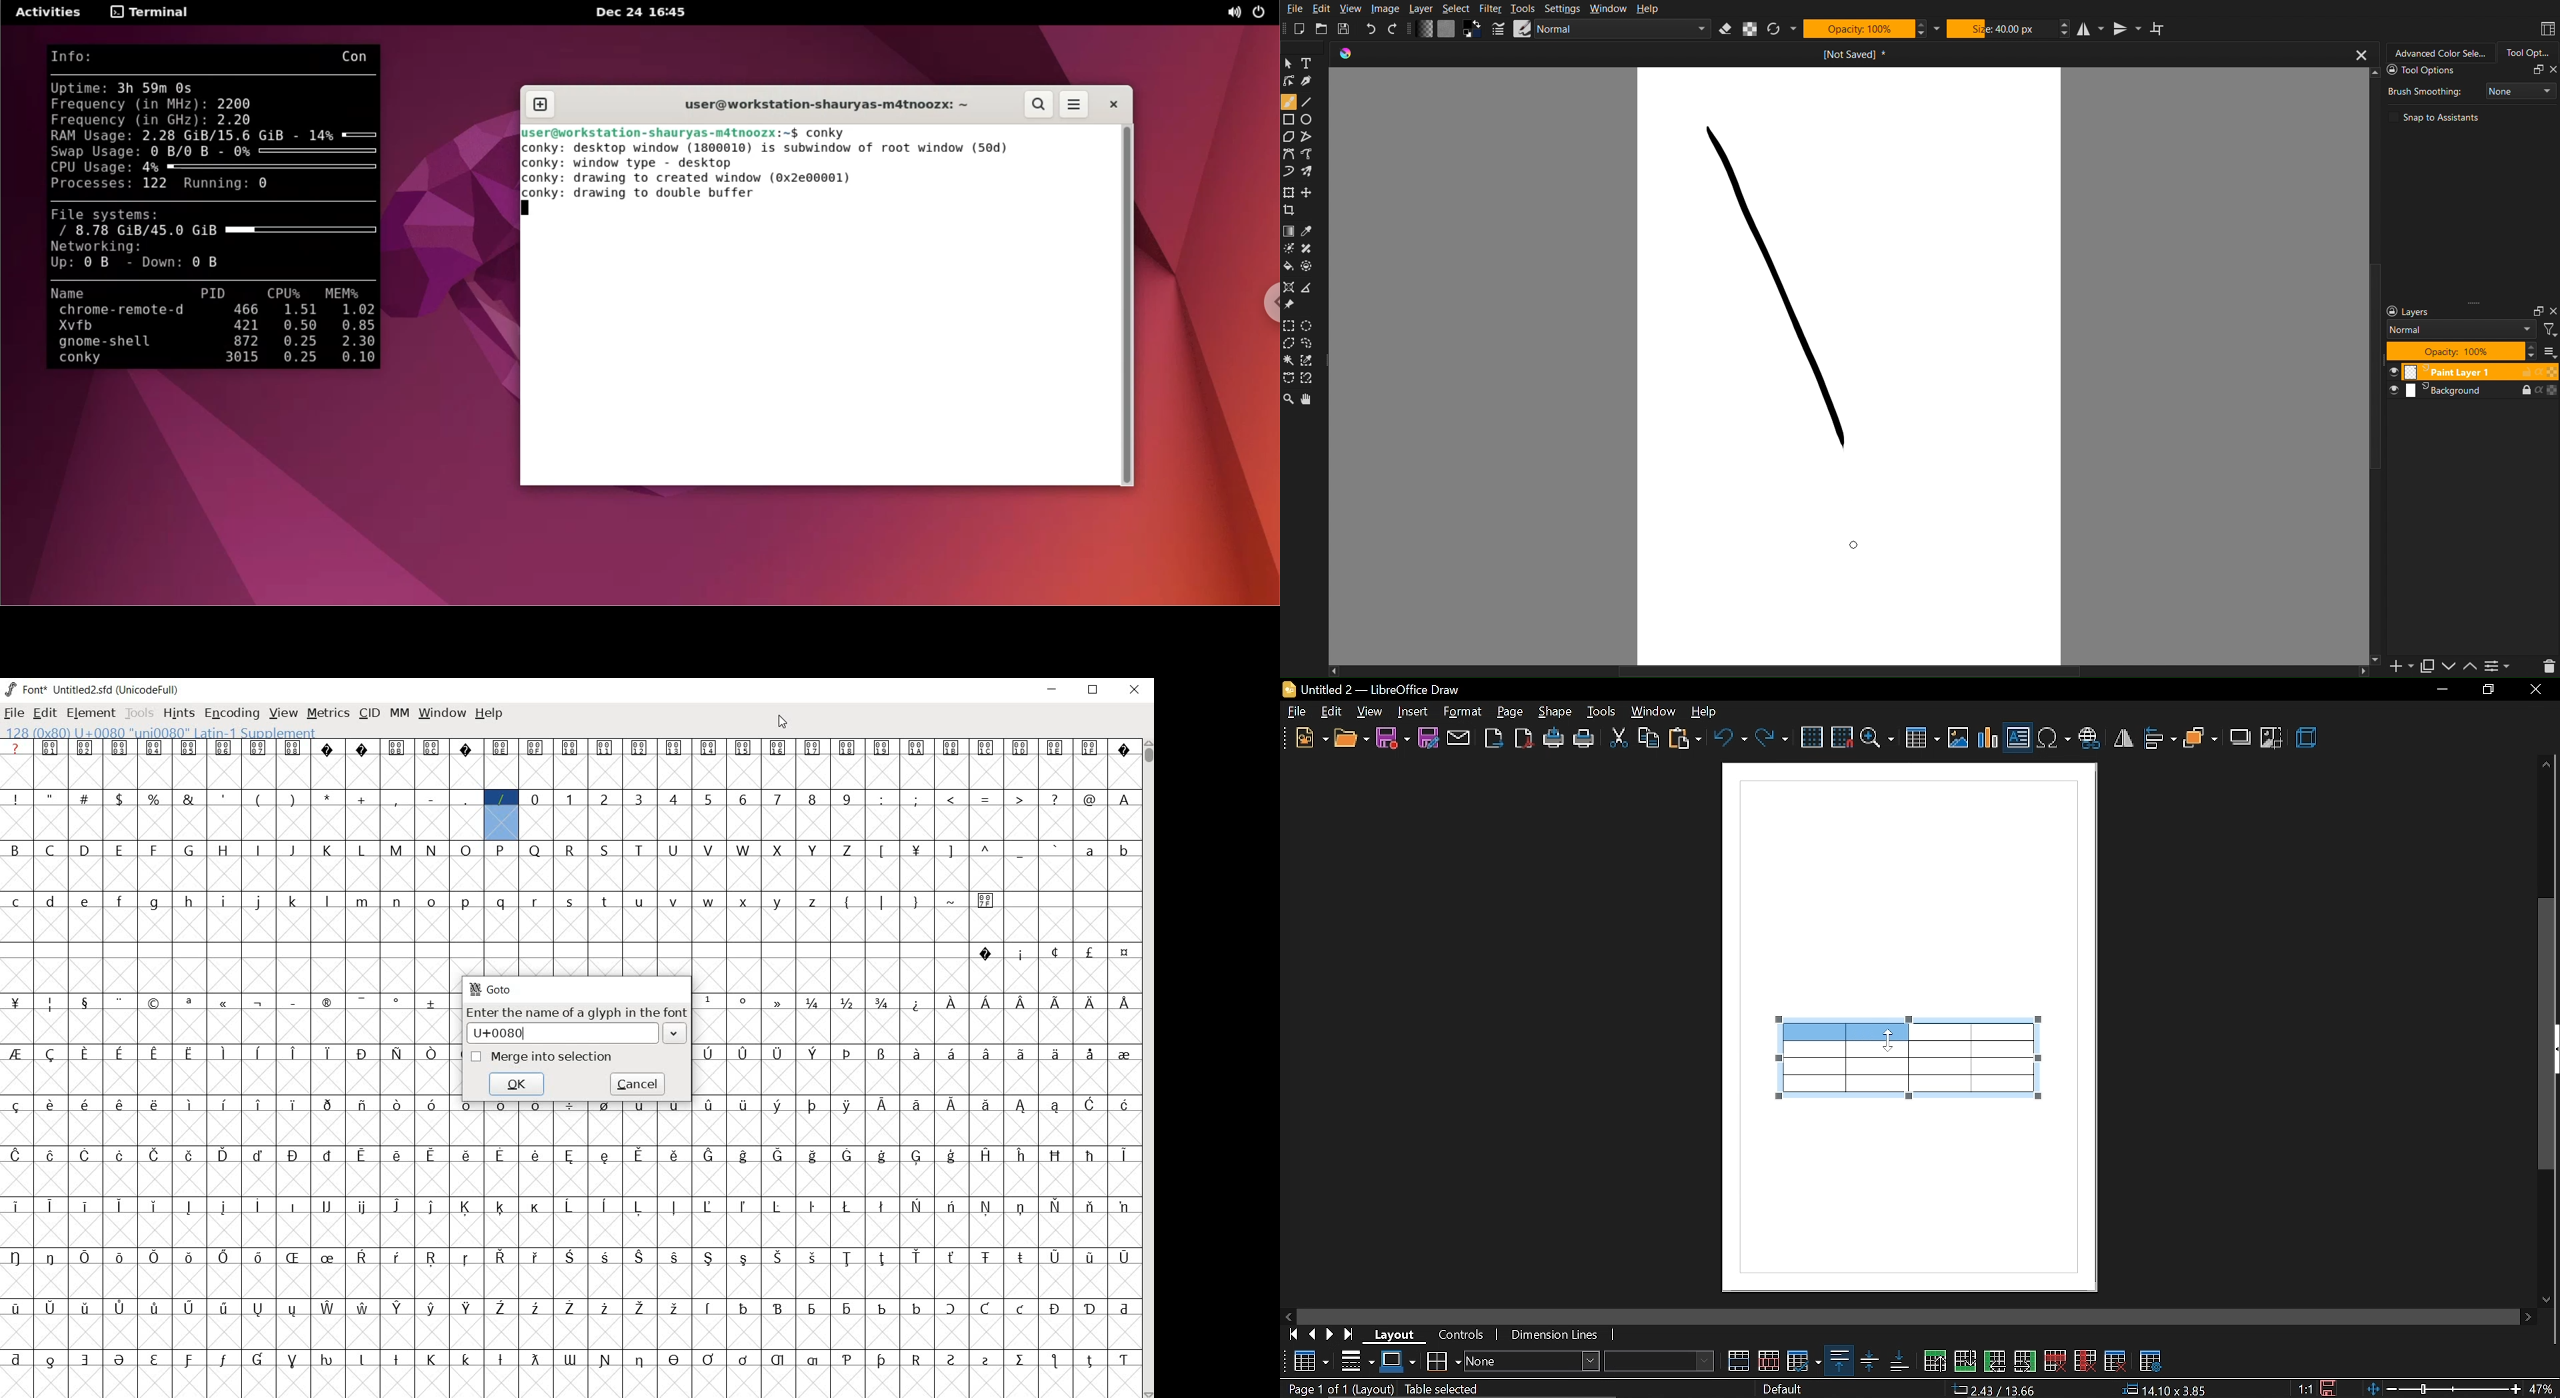 The width and height of the screenshot is (2576, 1400). What do you see at coordinates (1309, 327) in the screenshot?
I see `Ellipse Marquee Tool` at bounding box center [1309, 327].